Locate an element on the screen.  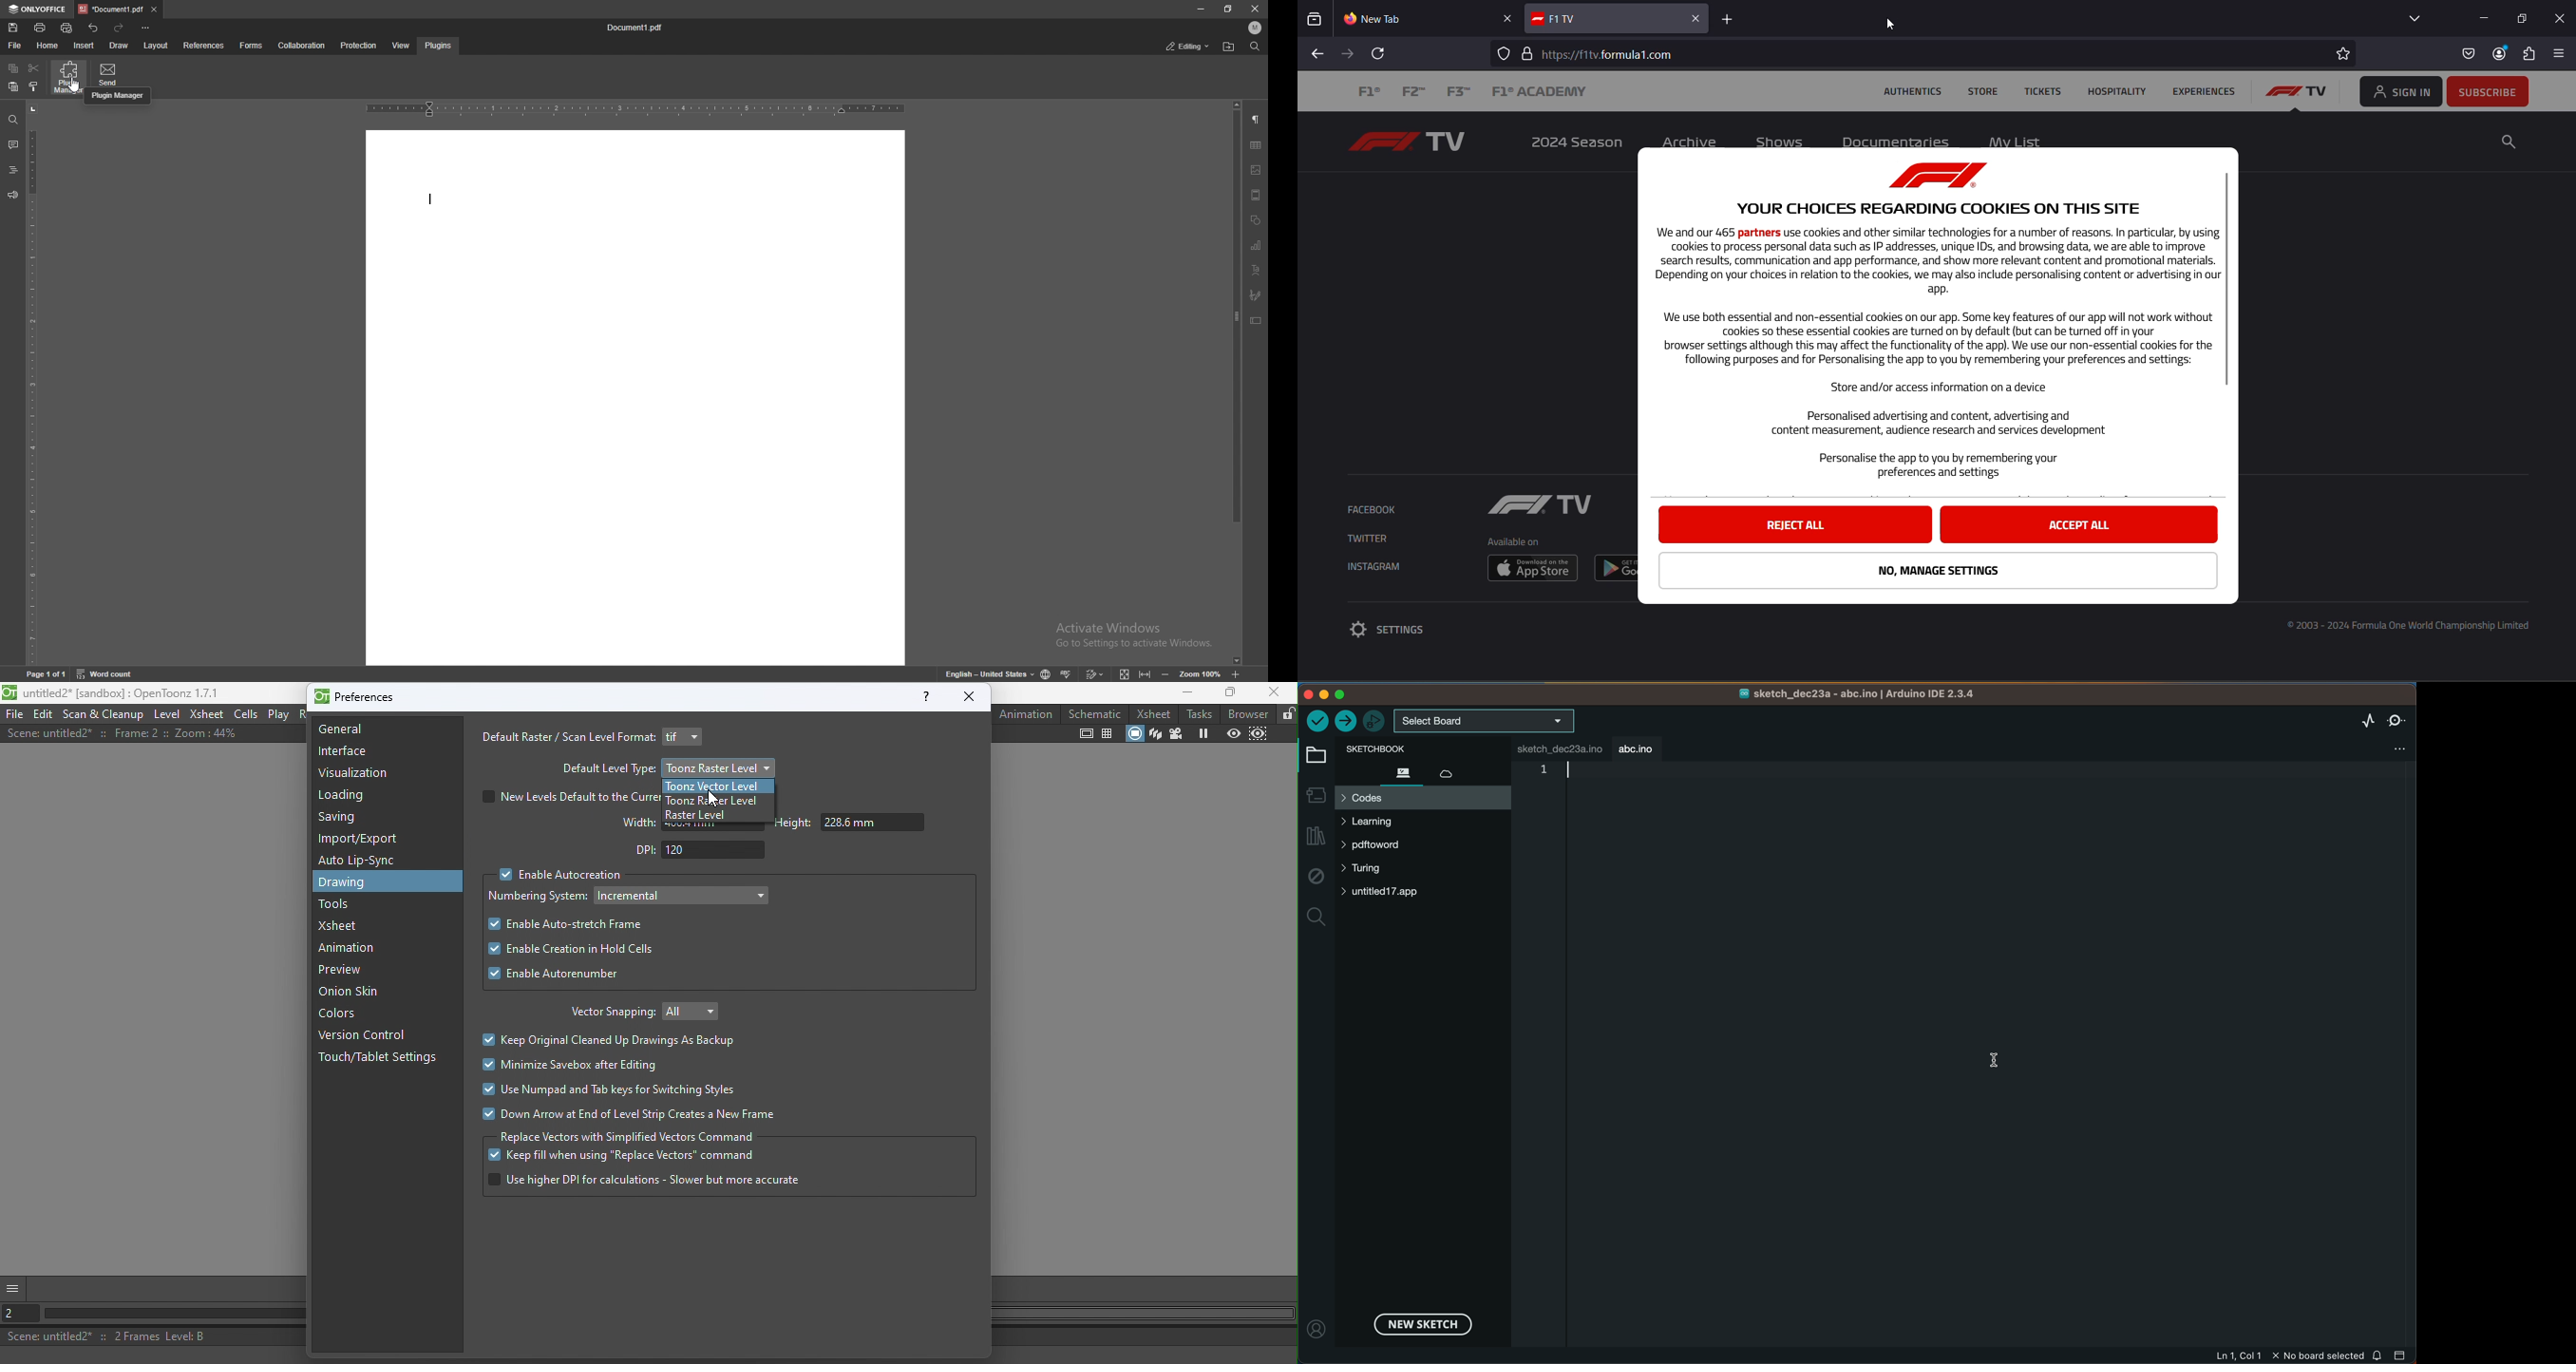
image is located at coordinates (1257, 170).